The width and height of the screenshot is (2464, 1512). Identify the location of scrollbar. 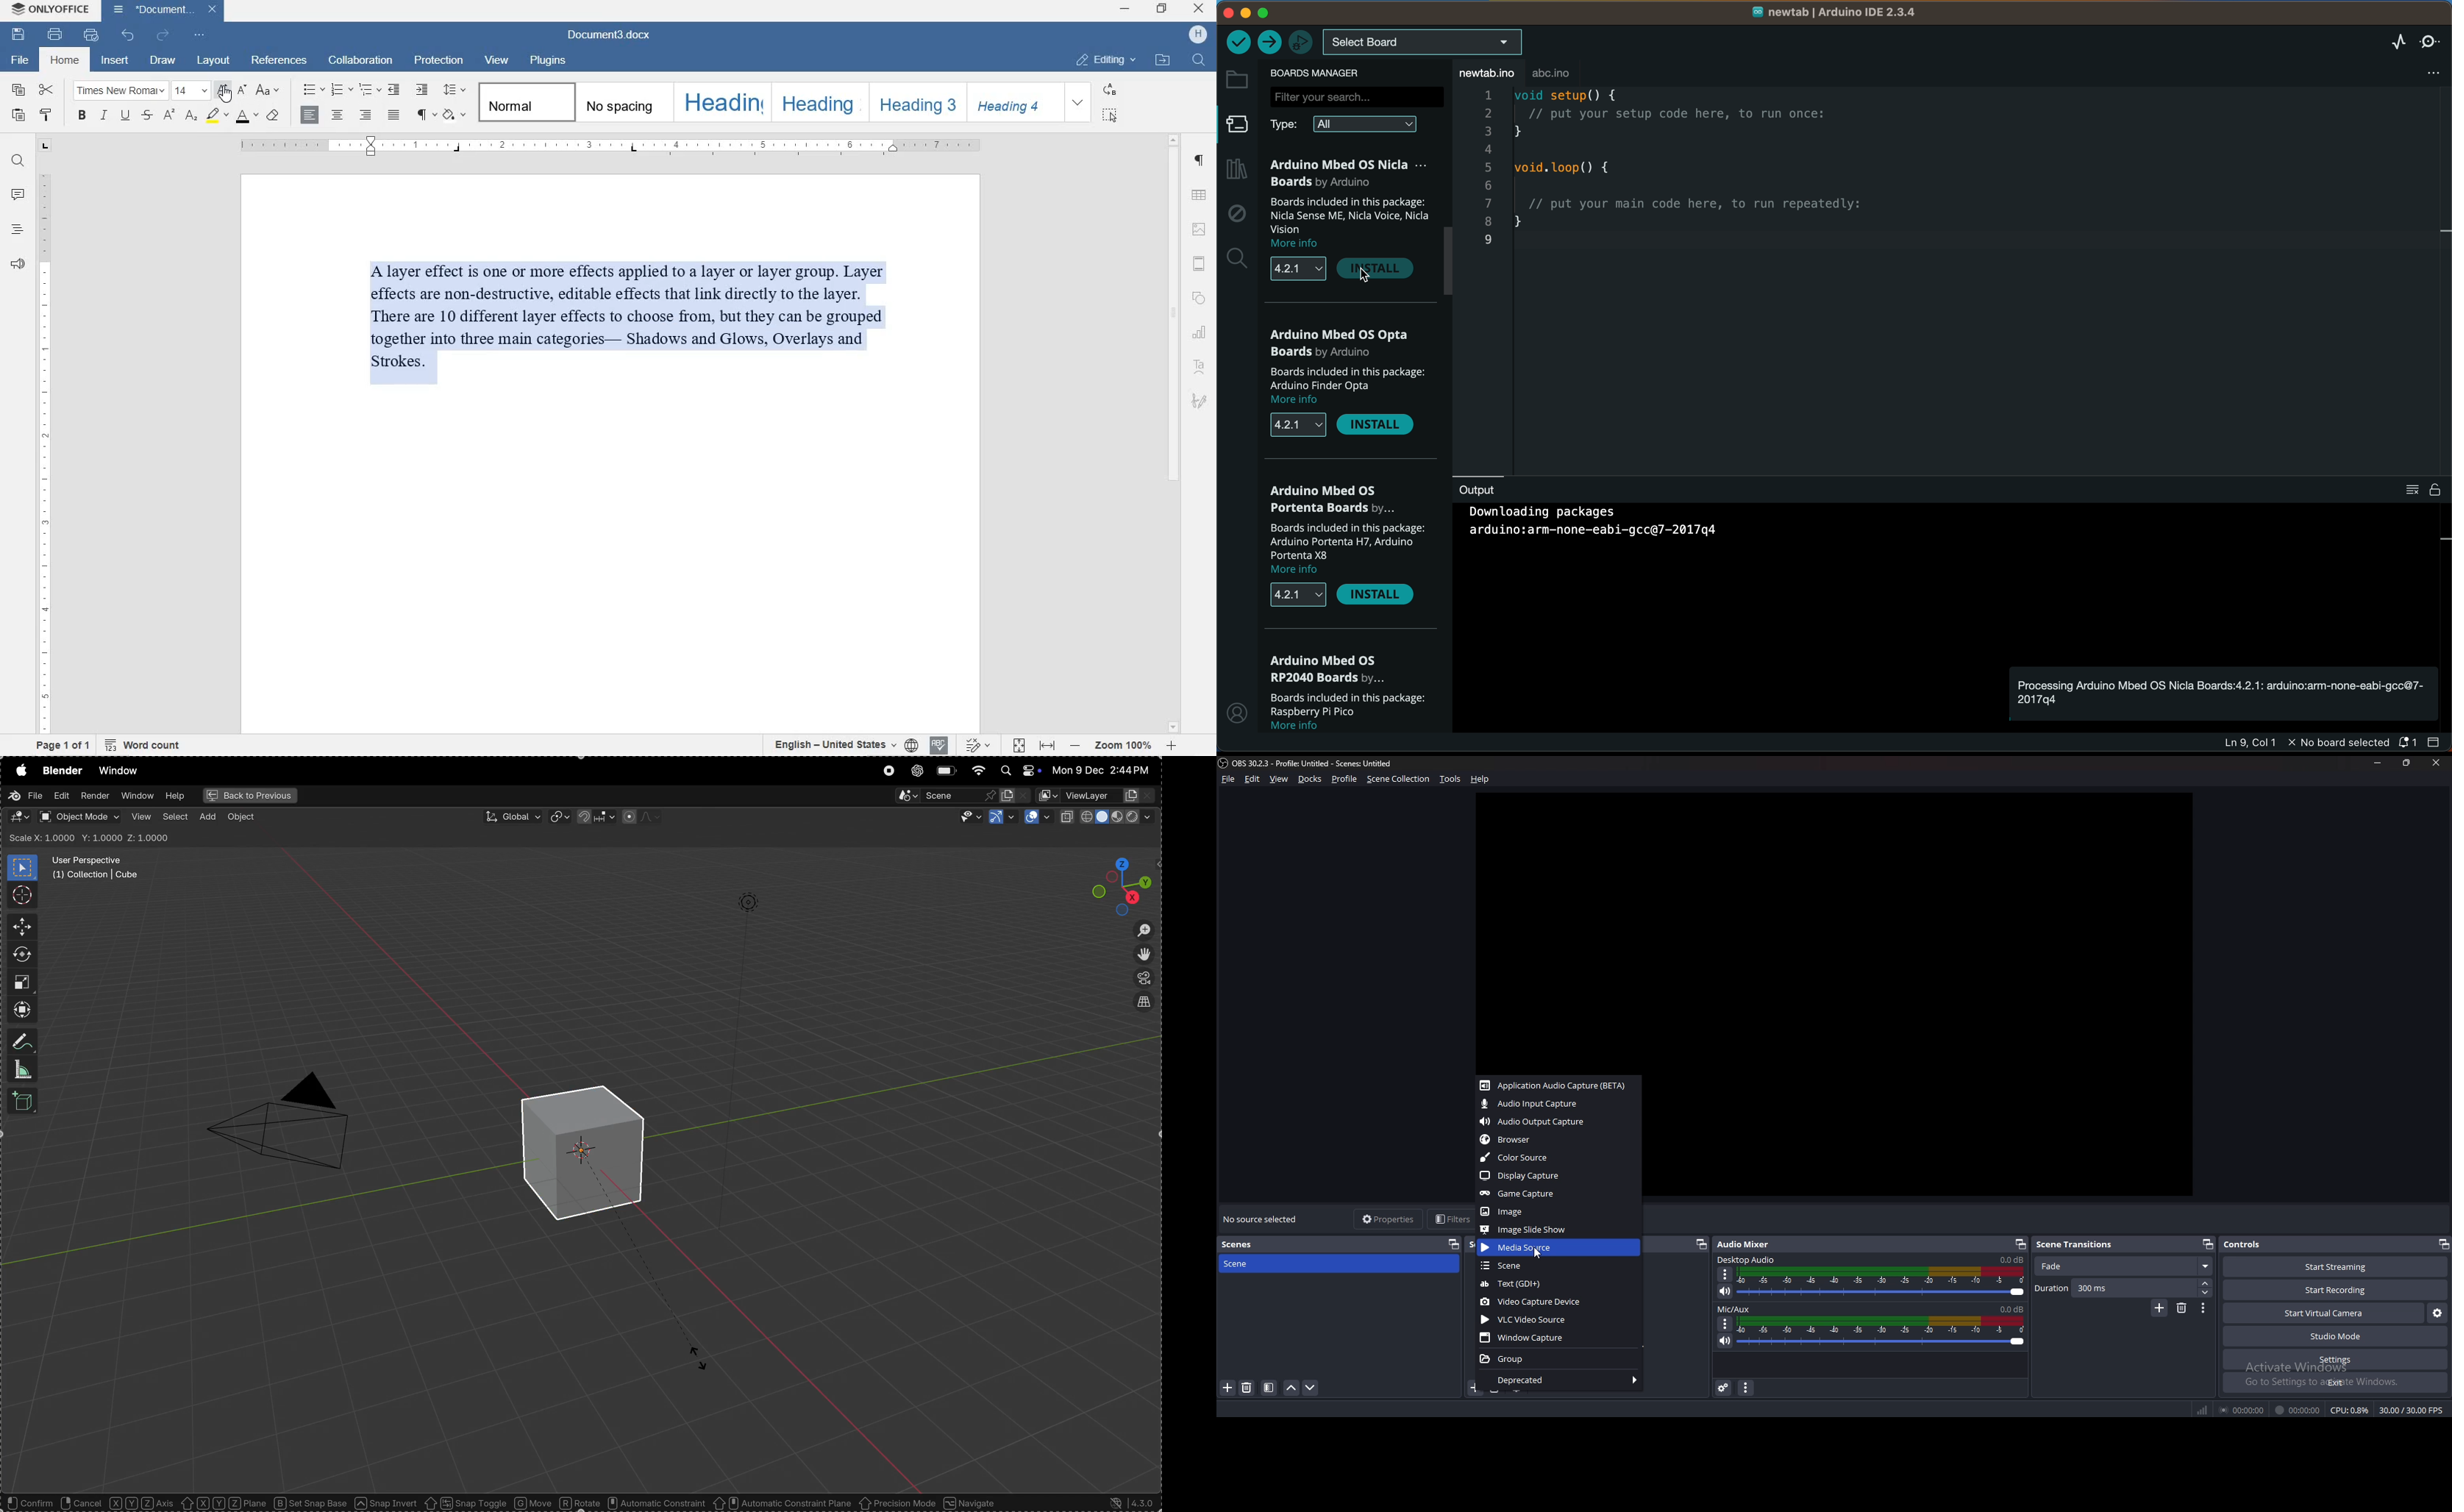
(1171, 433).